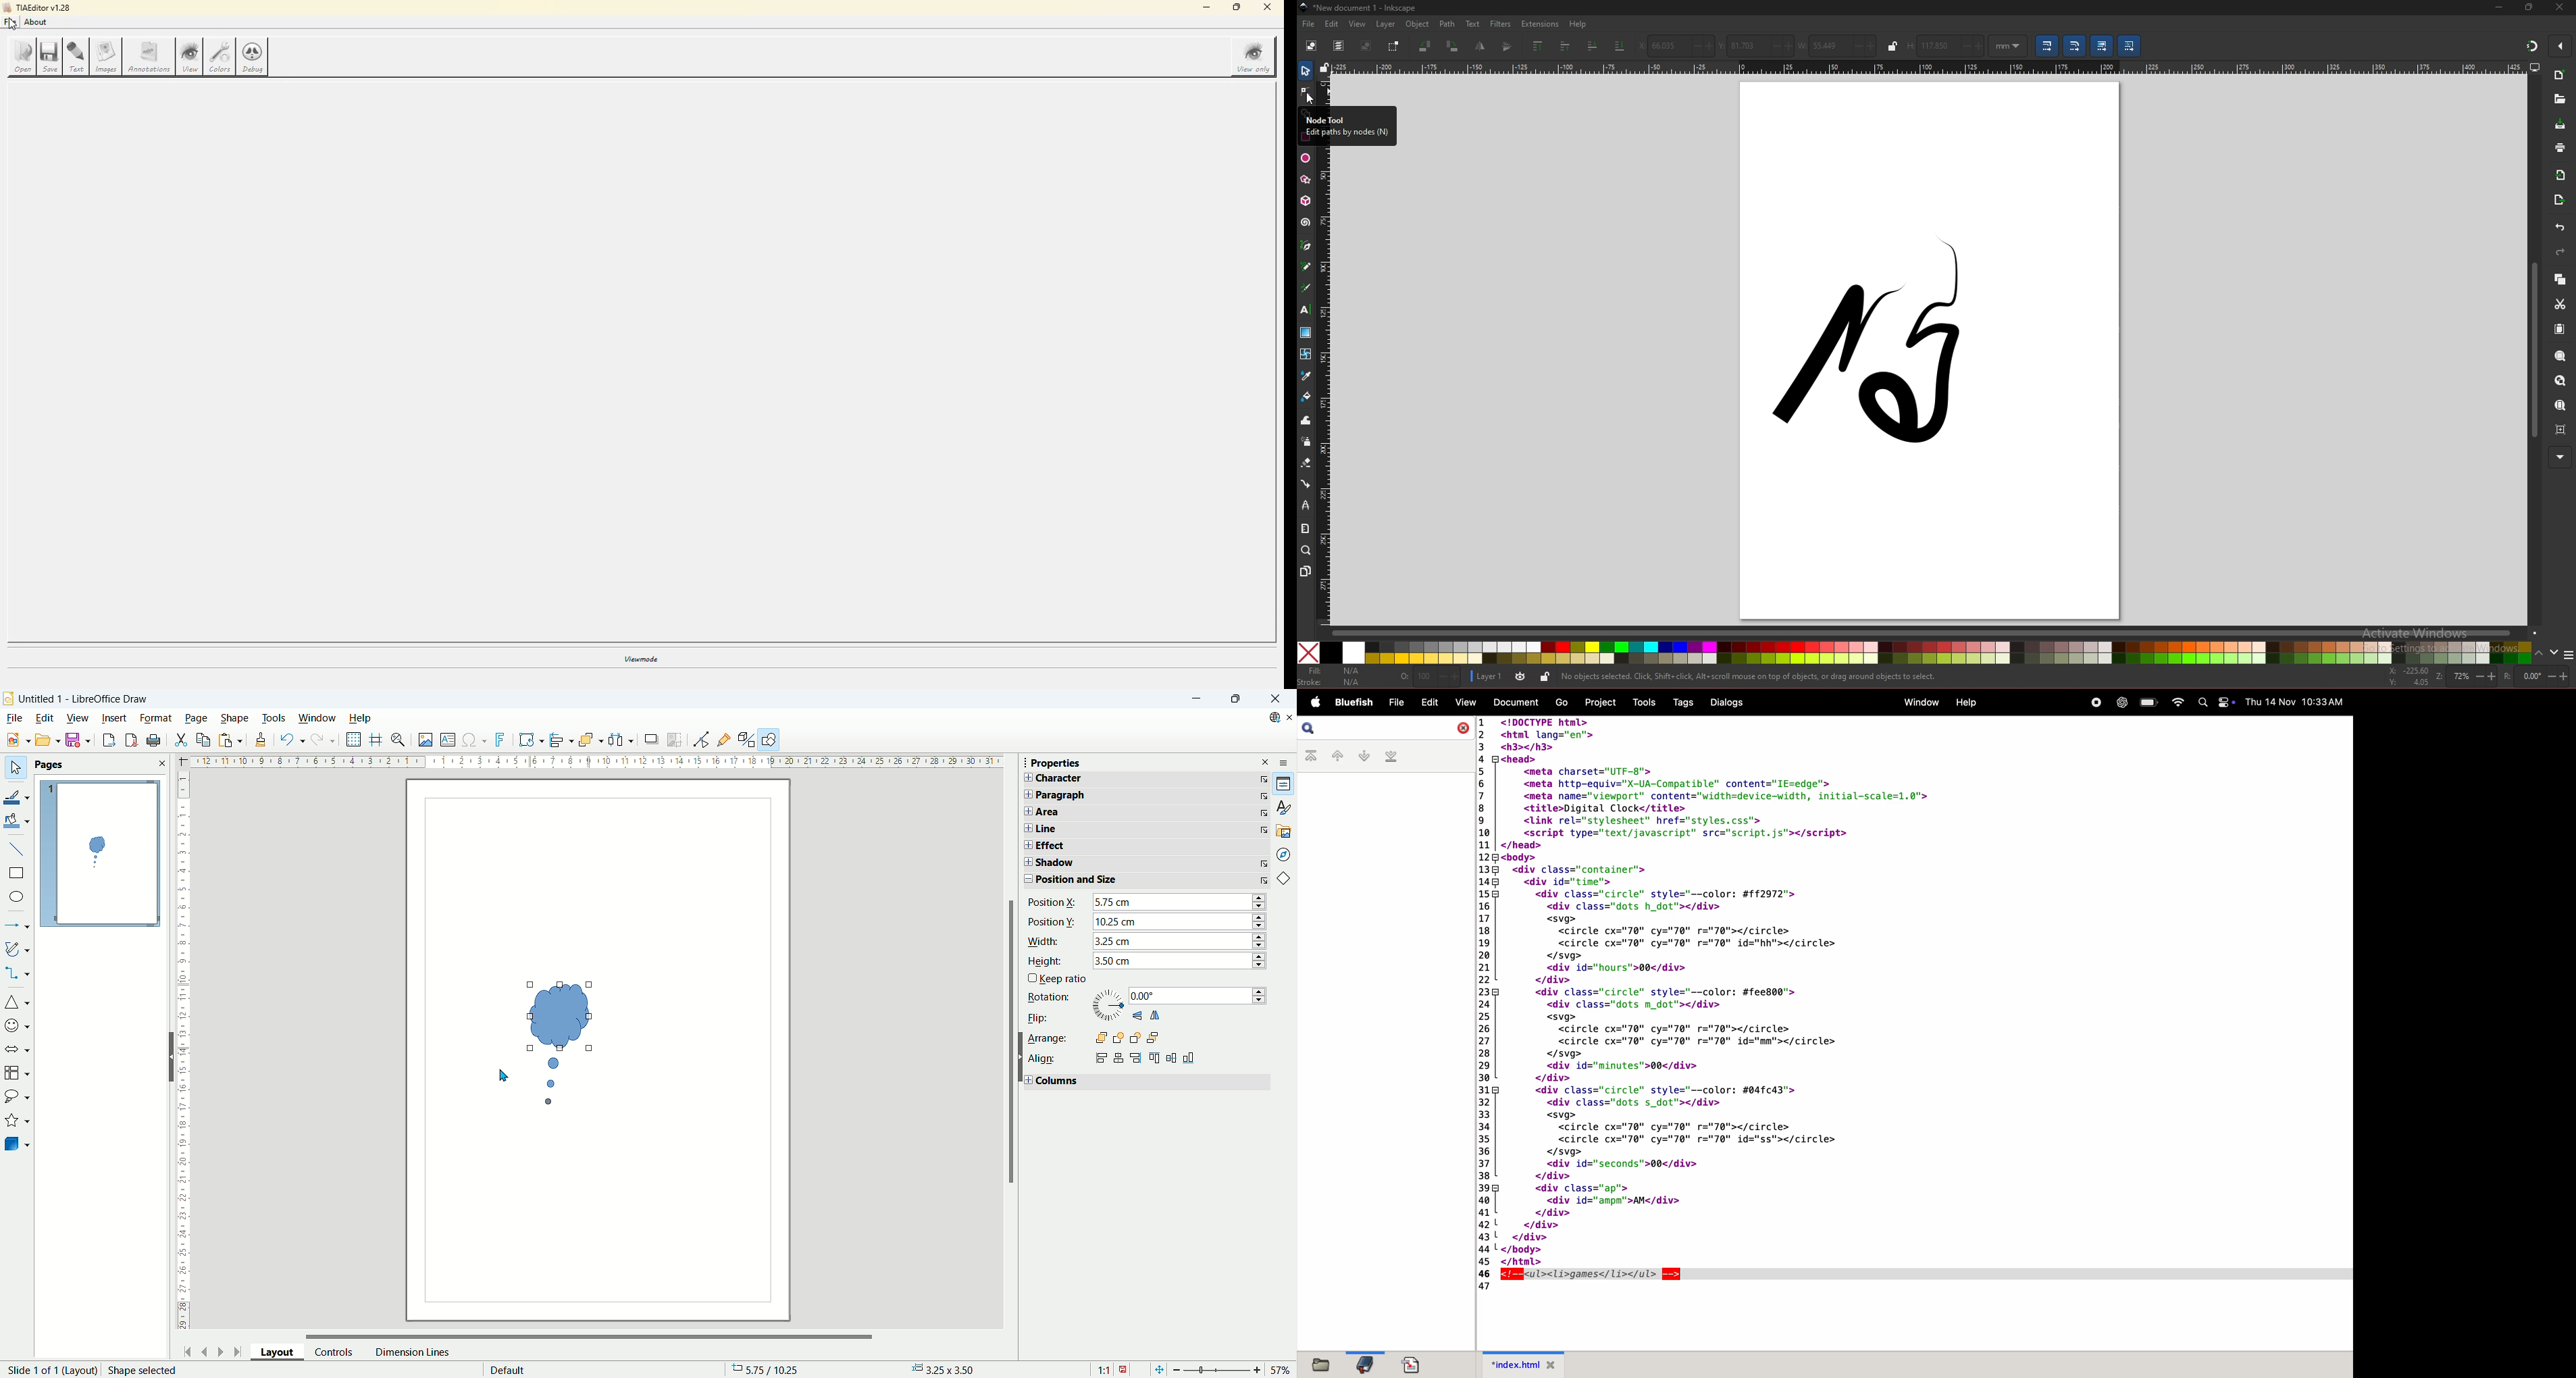 The height and width of the screenshot is (1400, 2576). What do you see at coordinates (16, 848) in the screenshot?
I see `insert line` at bounding box center [16, 848].